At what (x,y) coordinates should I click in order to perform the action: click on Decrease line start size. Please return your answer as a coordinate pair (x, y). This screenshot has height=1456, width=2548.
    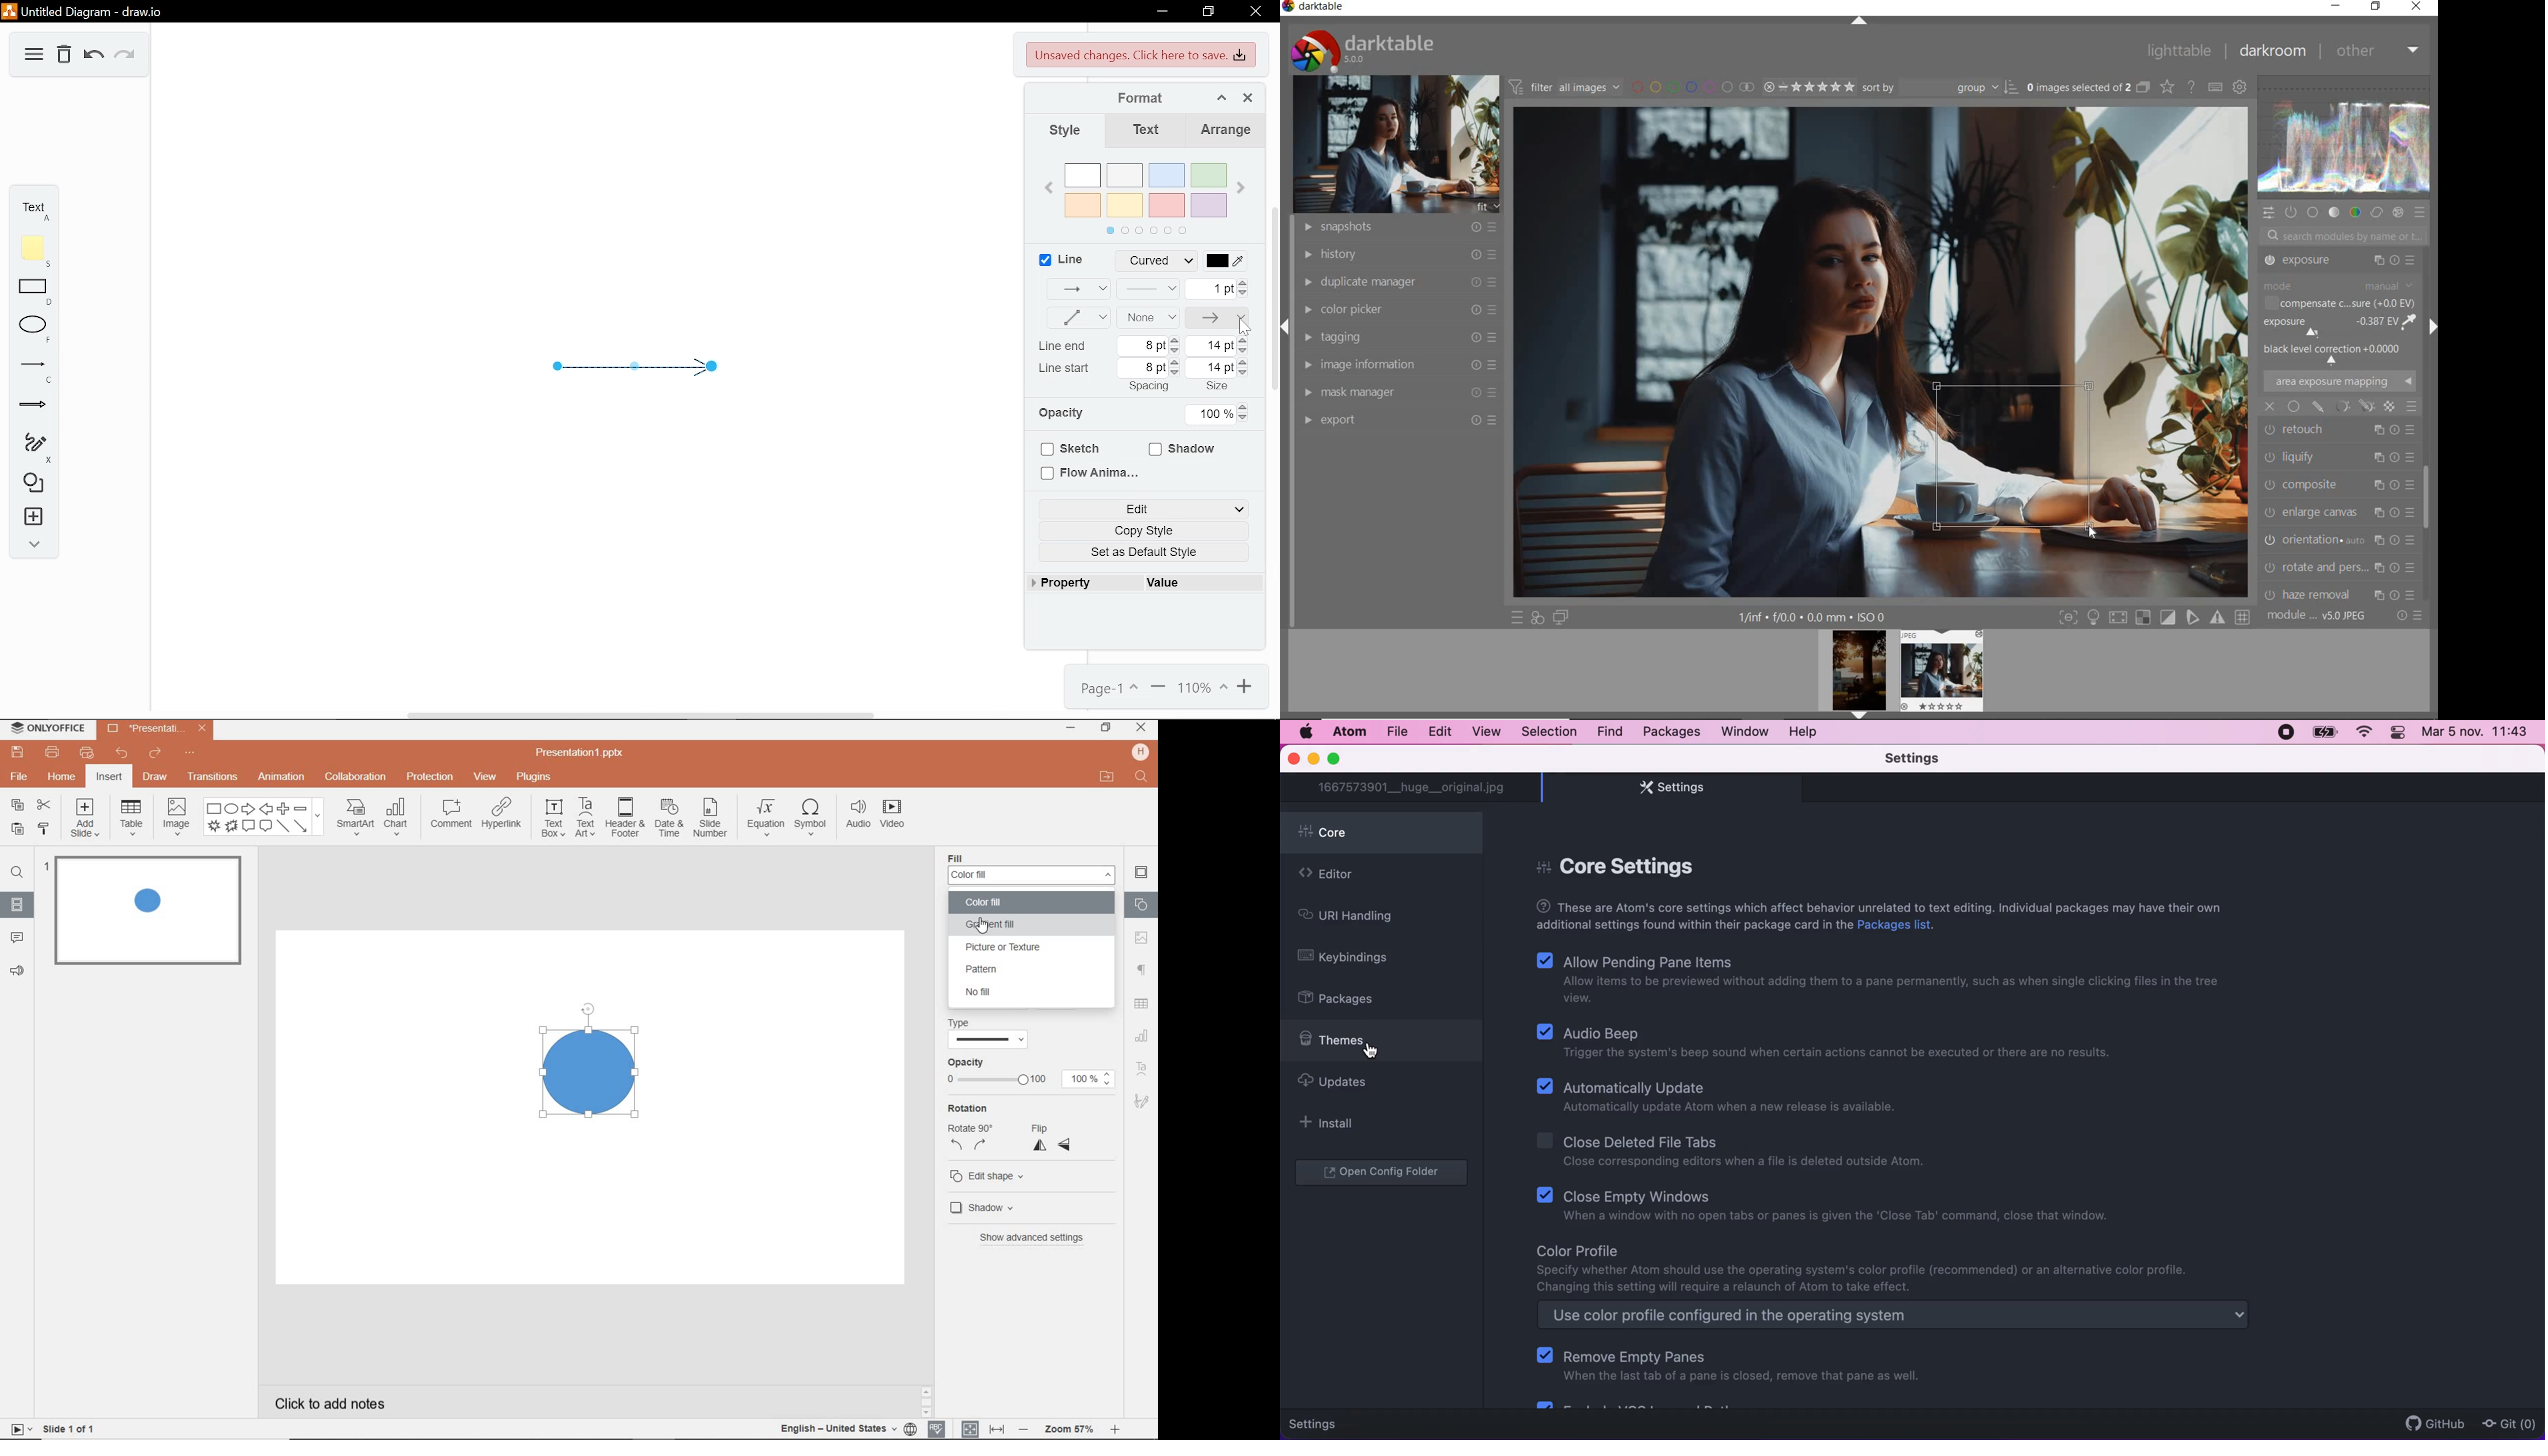
    Looking at the image, I should click on (1246, 372).